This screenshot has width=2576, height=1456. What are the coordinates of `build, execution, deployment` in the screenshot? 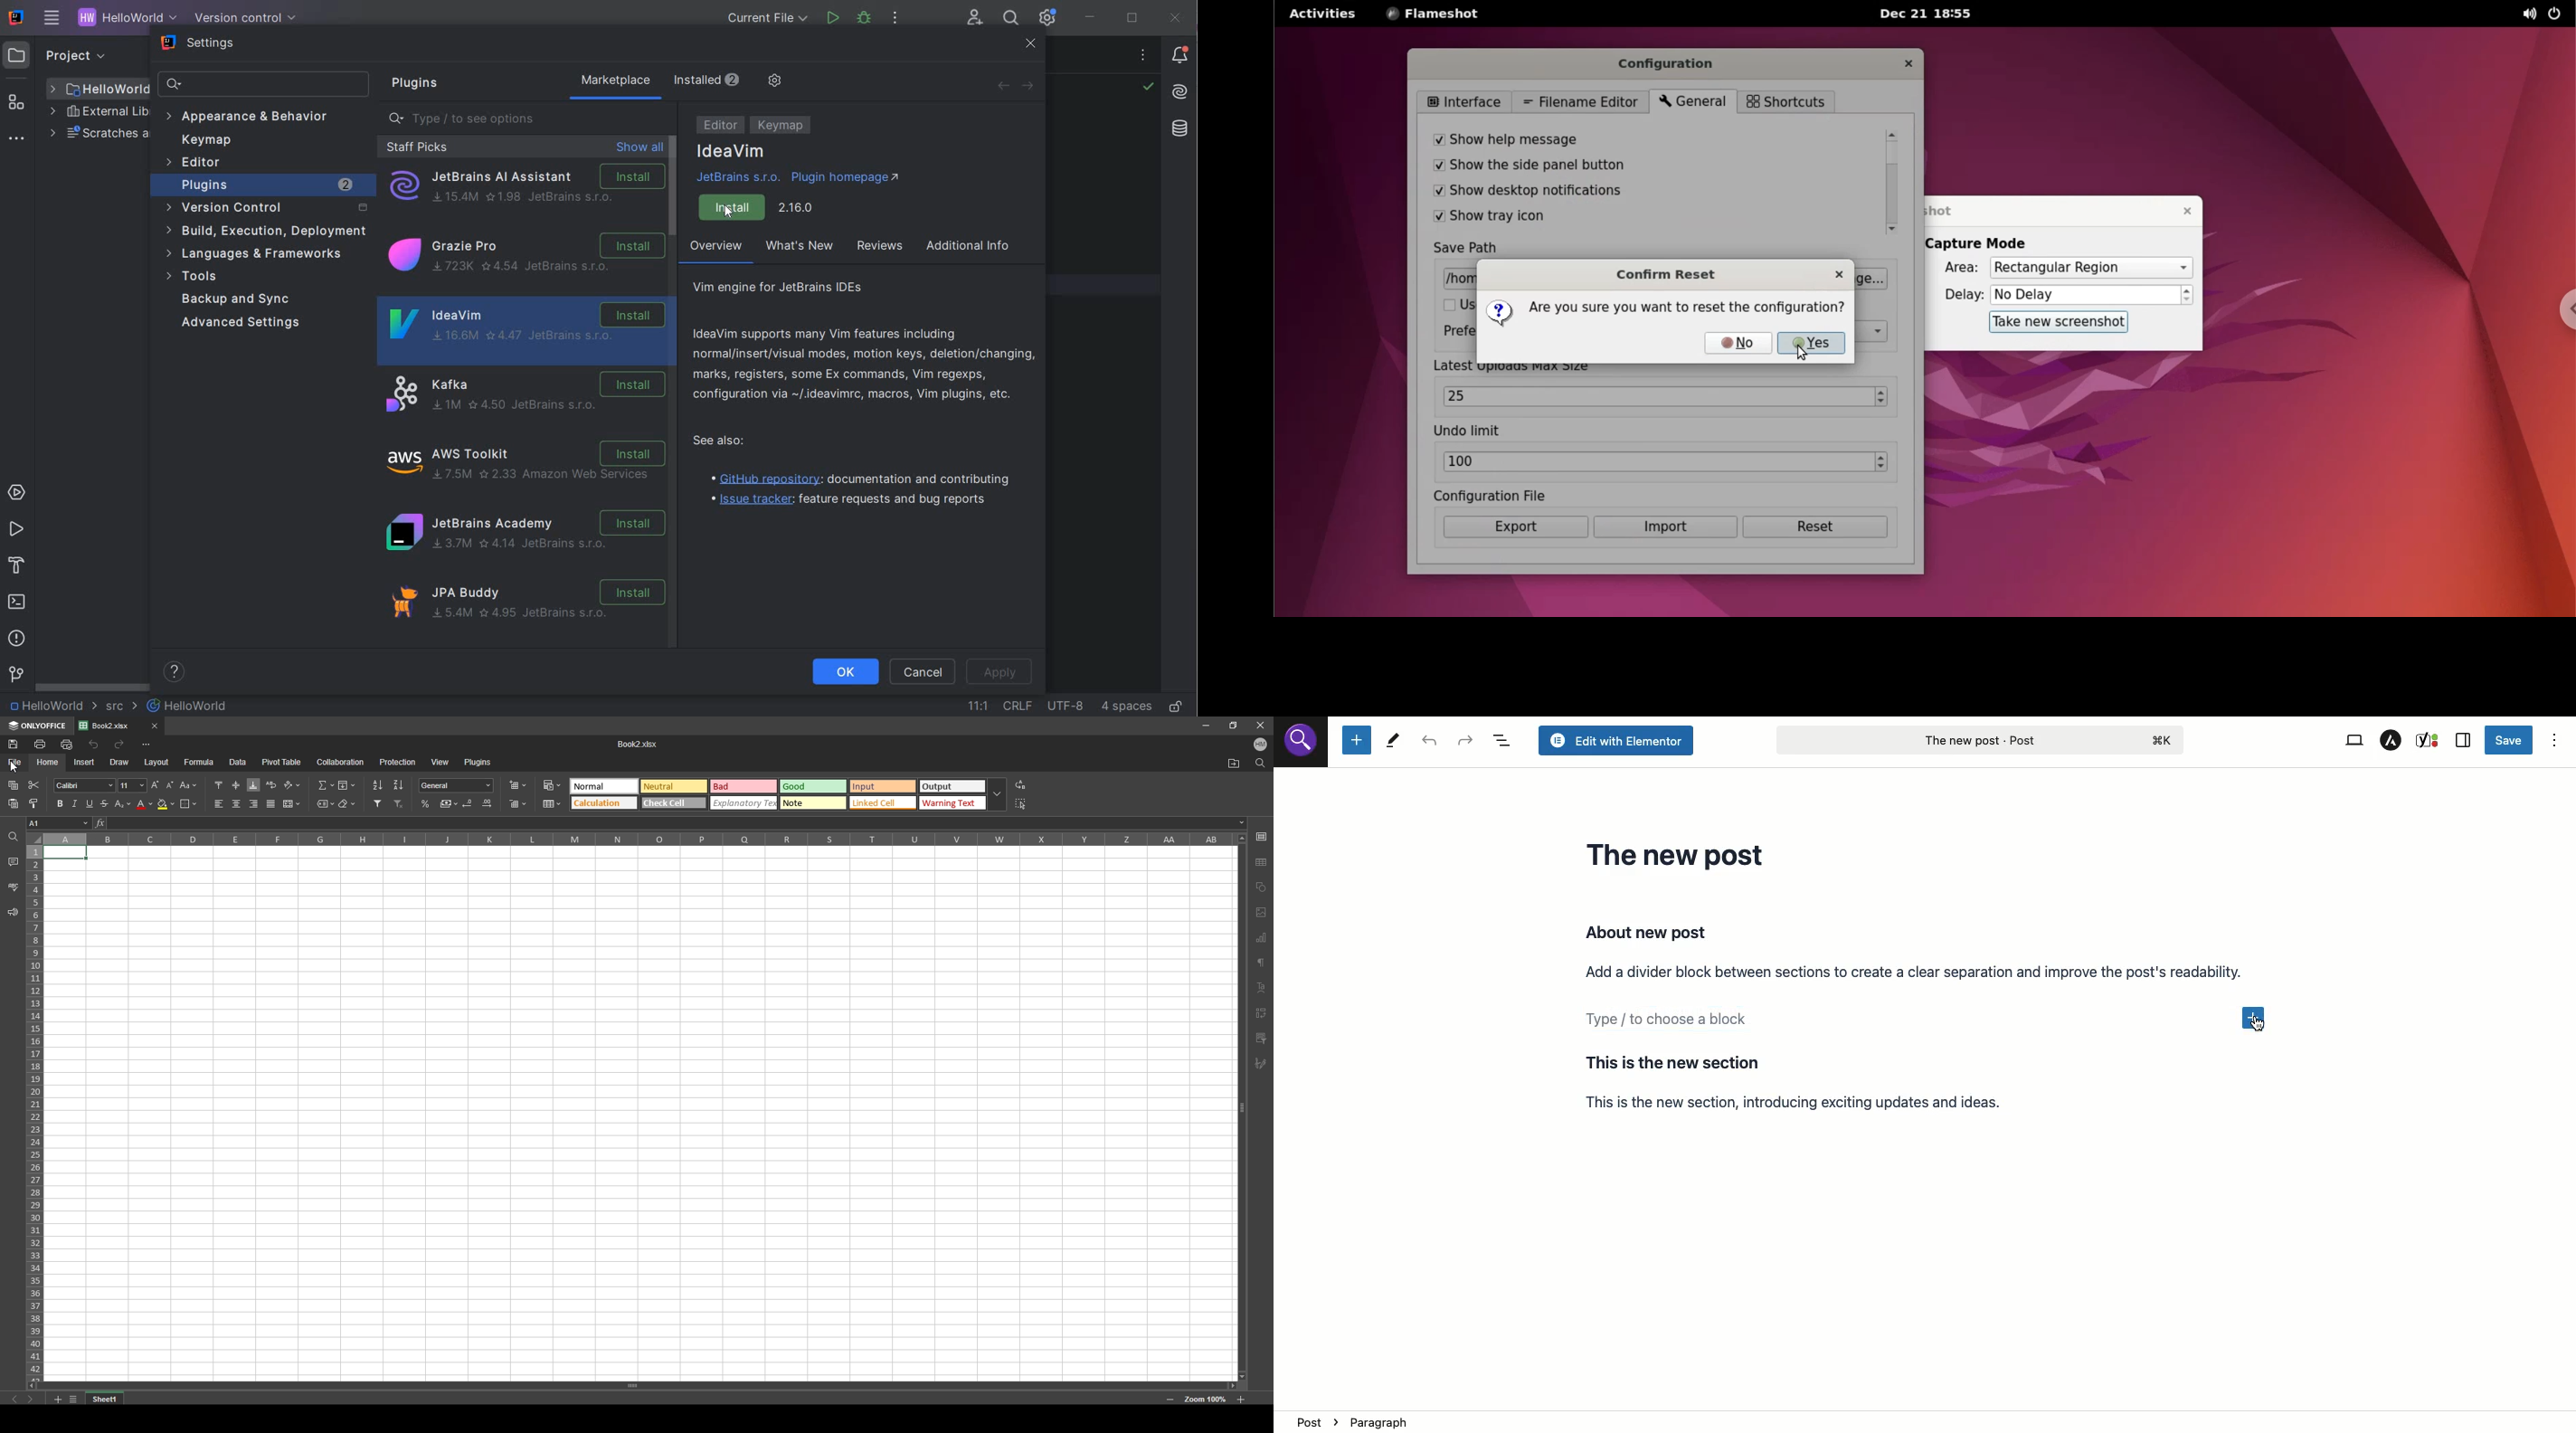 It's located at (265, 231).